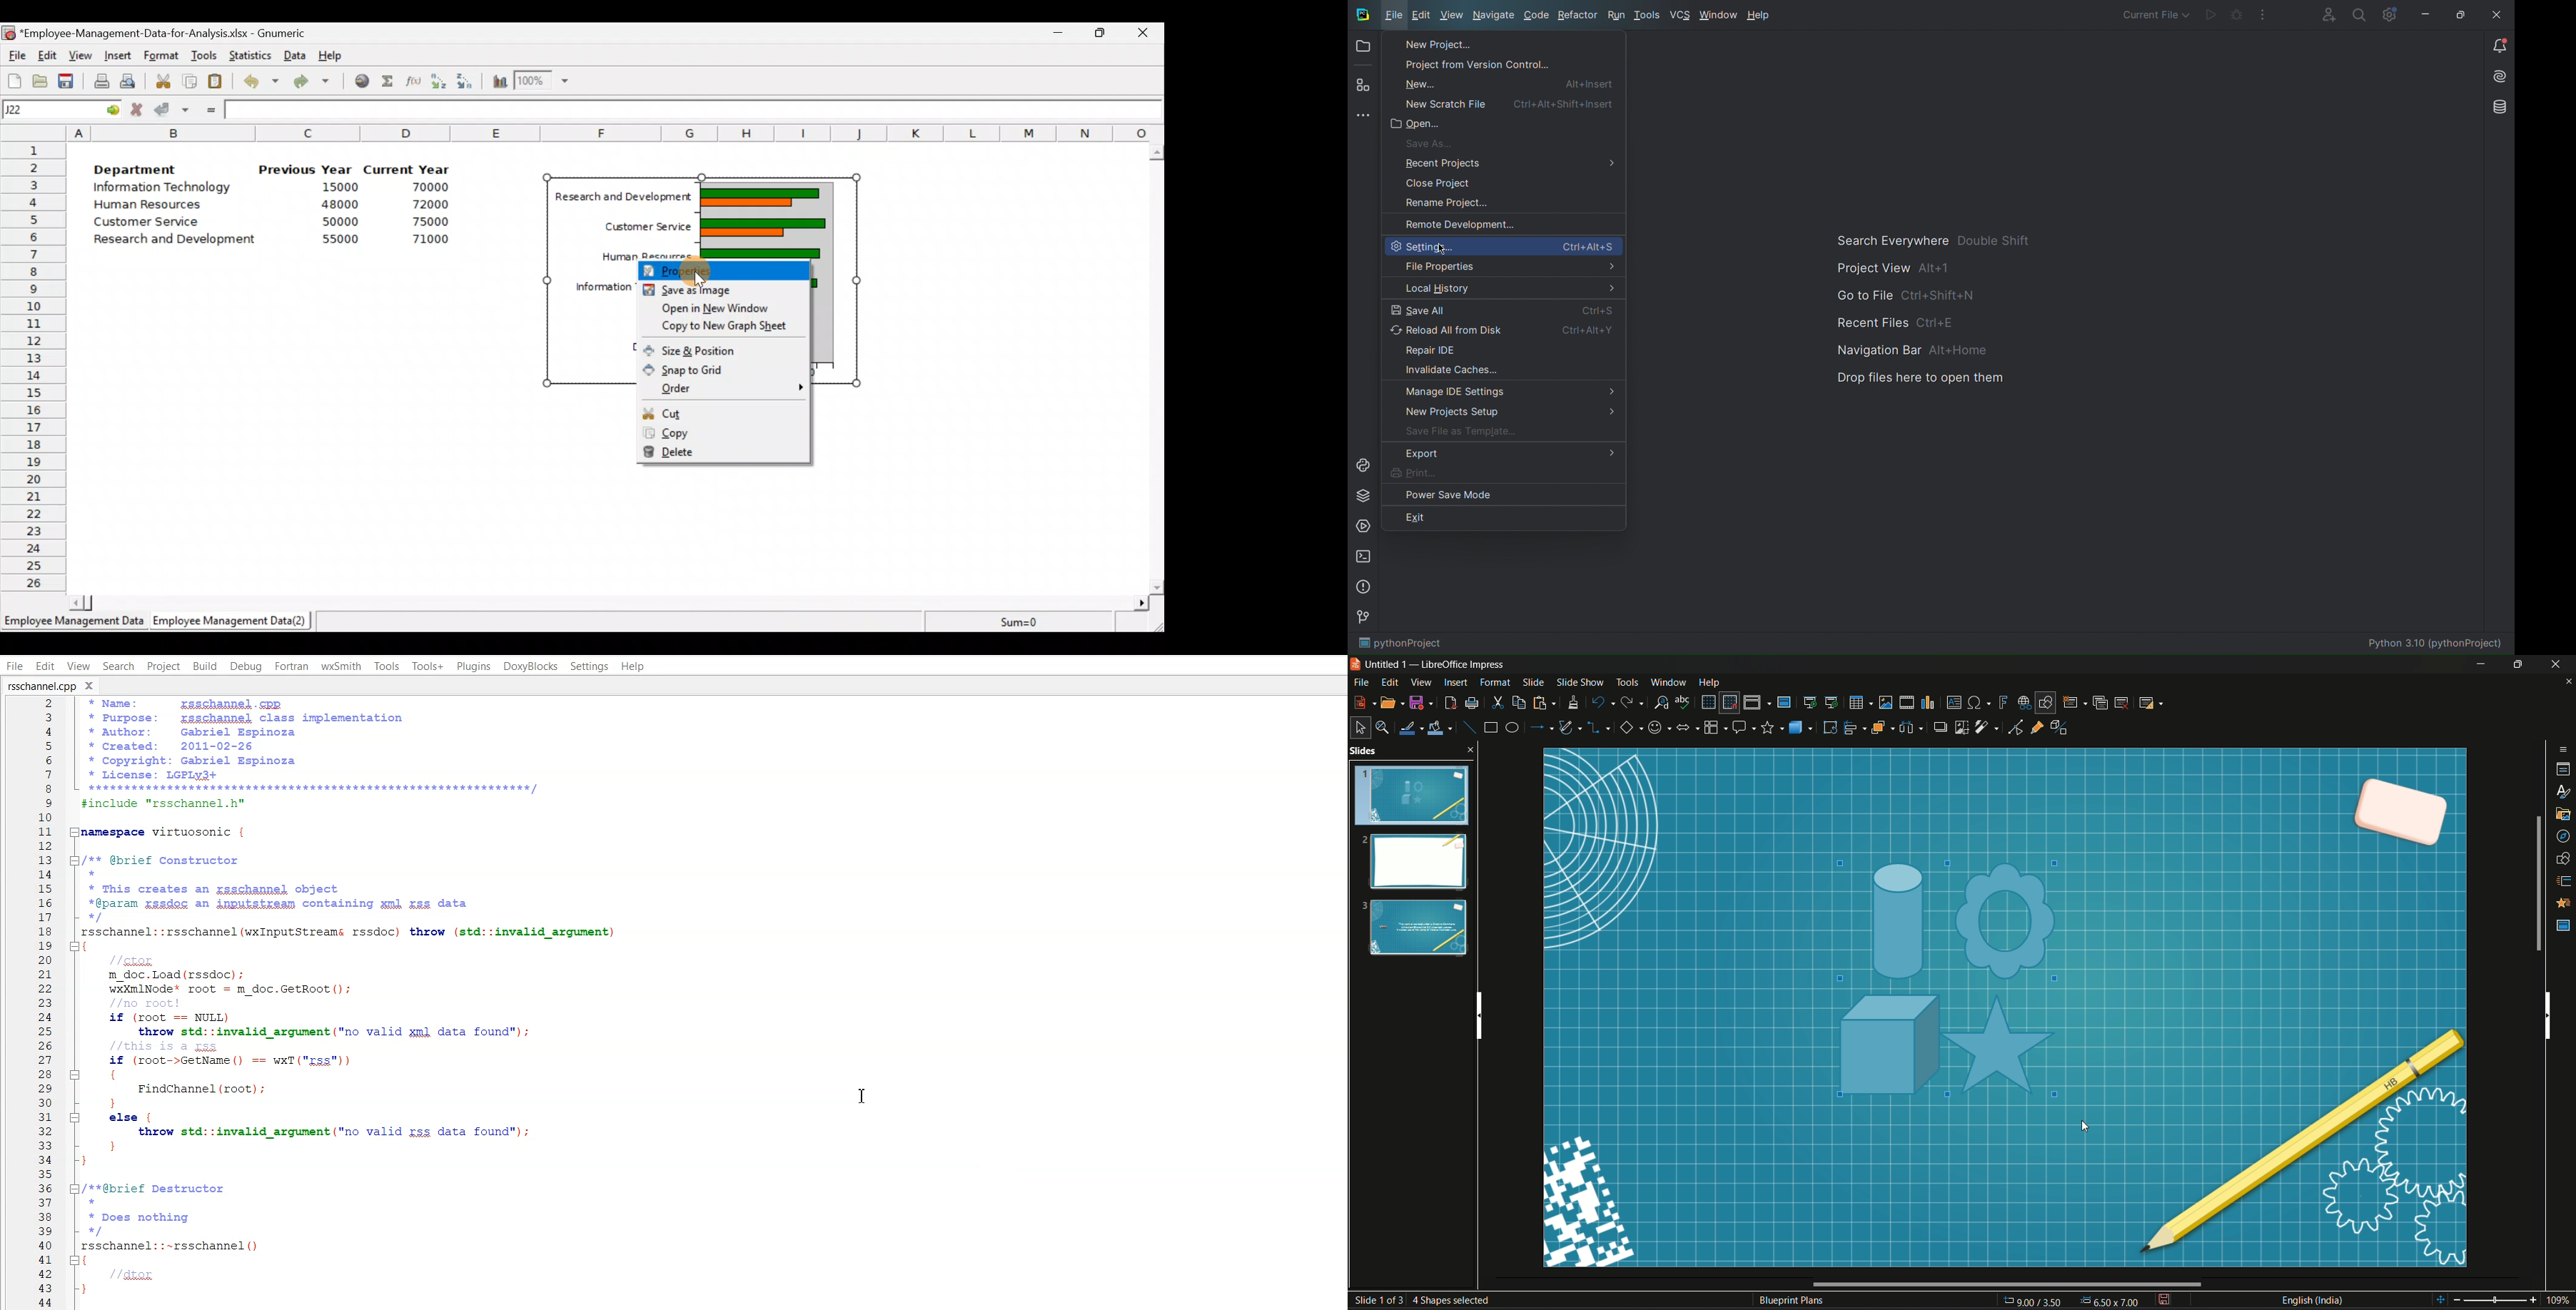 This screenshot has width=2576, height=1316. Describe the element at coordinates (129, 81) in the screenshot. I see `Print preview` at that location.